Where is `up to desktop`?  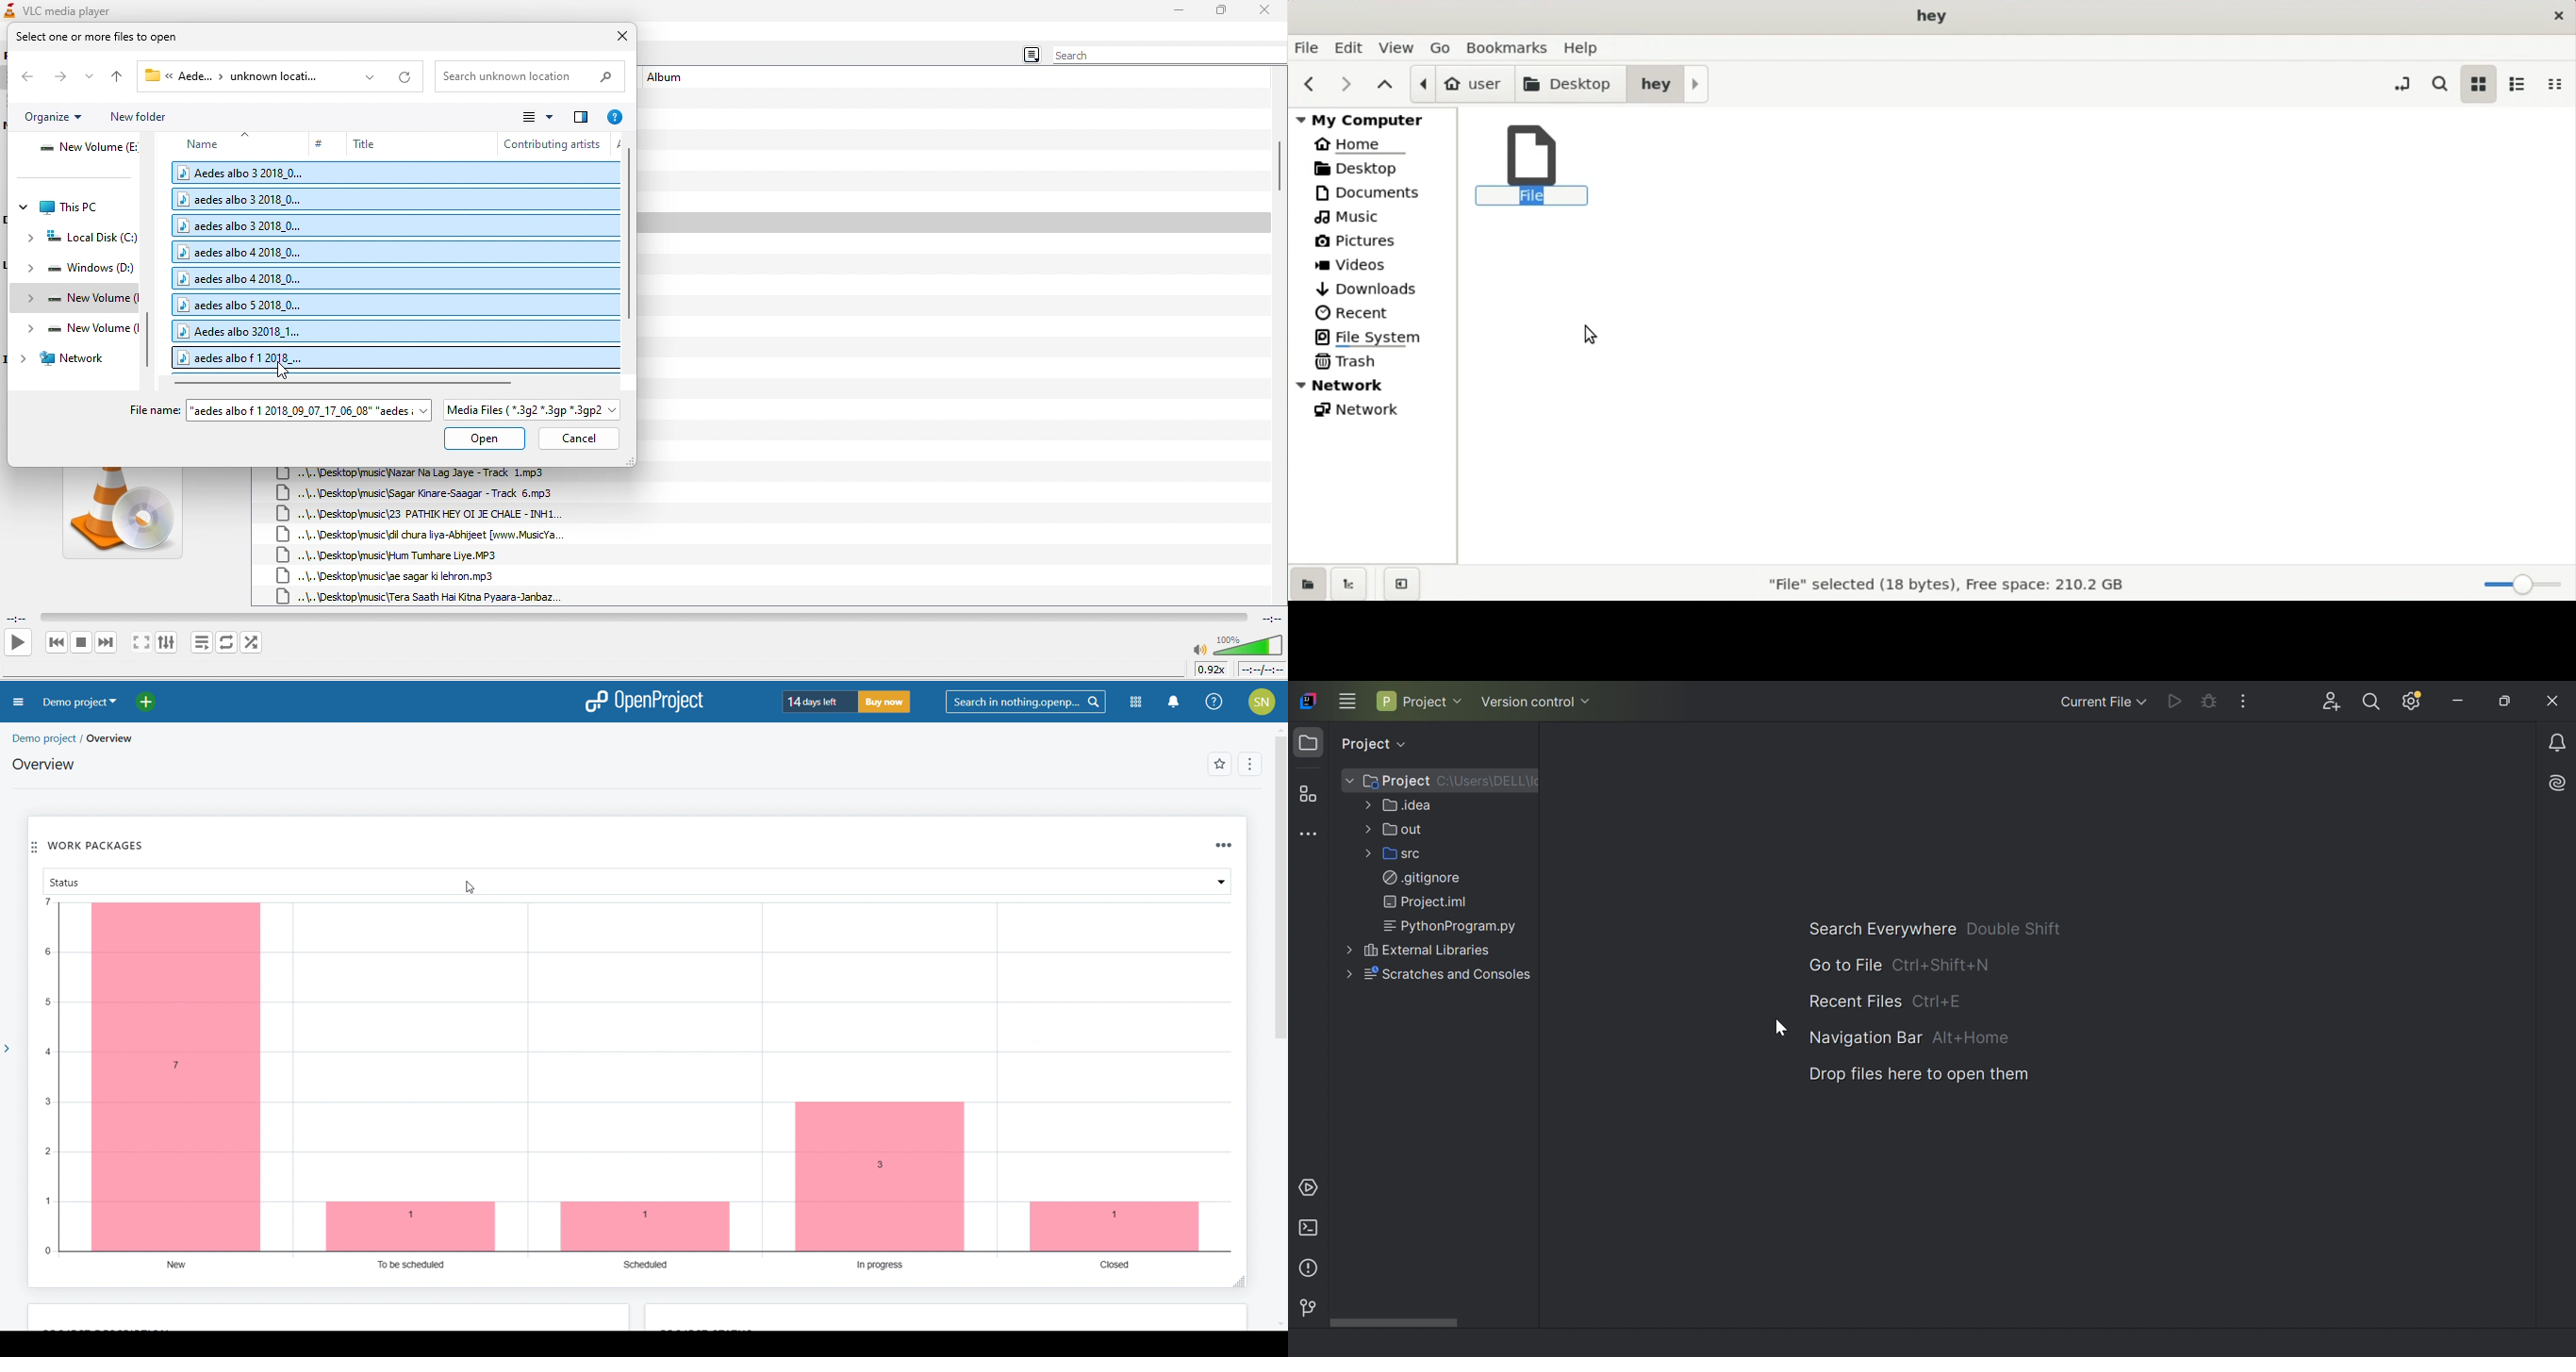 up to desktop is located at coordinates (119, 78).